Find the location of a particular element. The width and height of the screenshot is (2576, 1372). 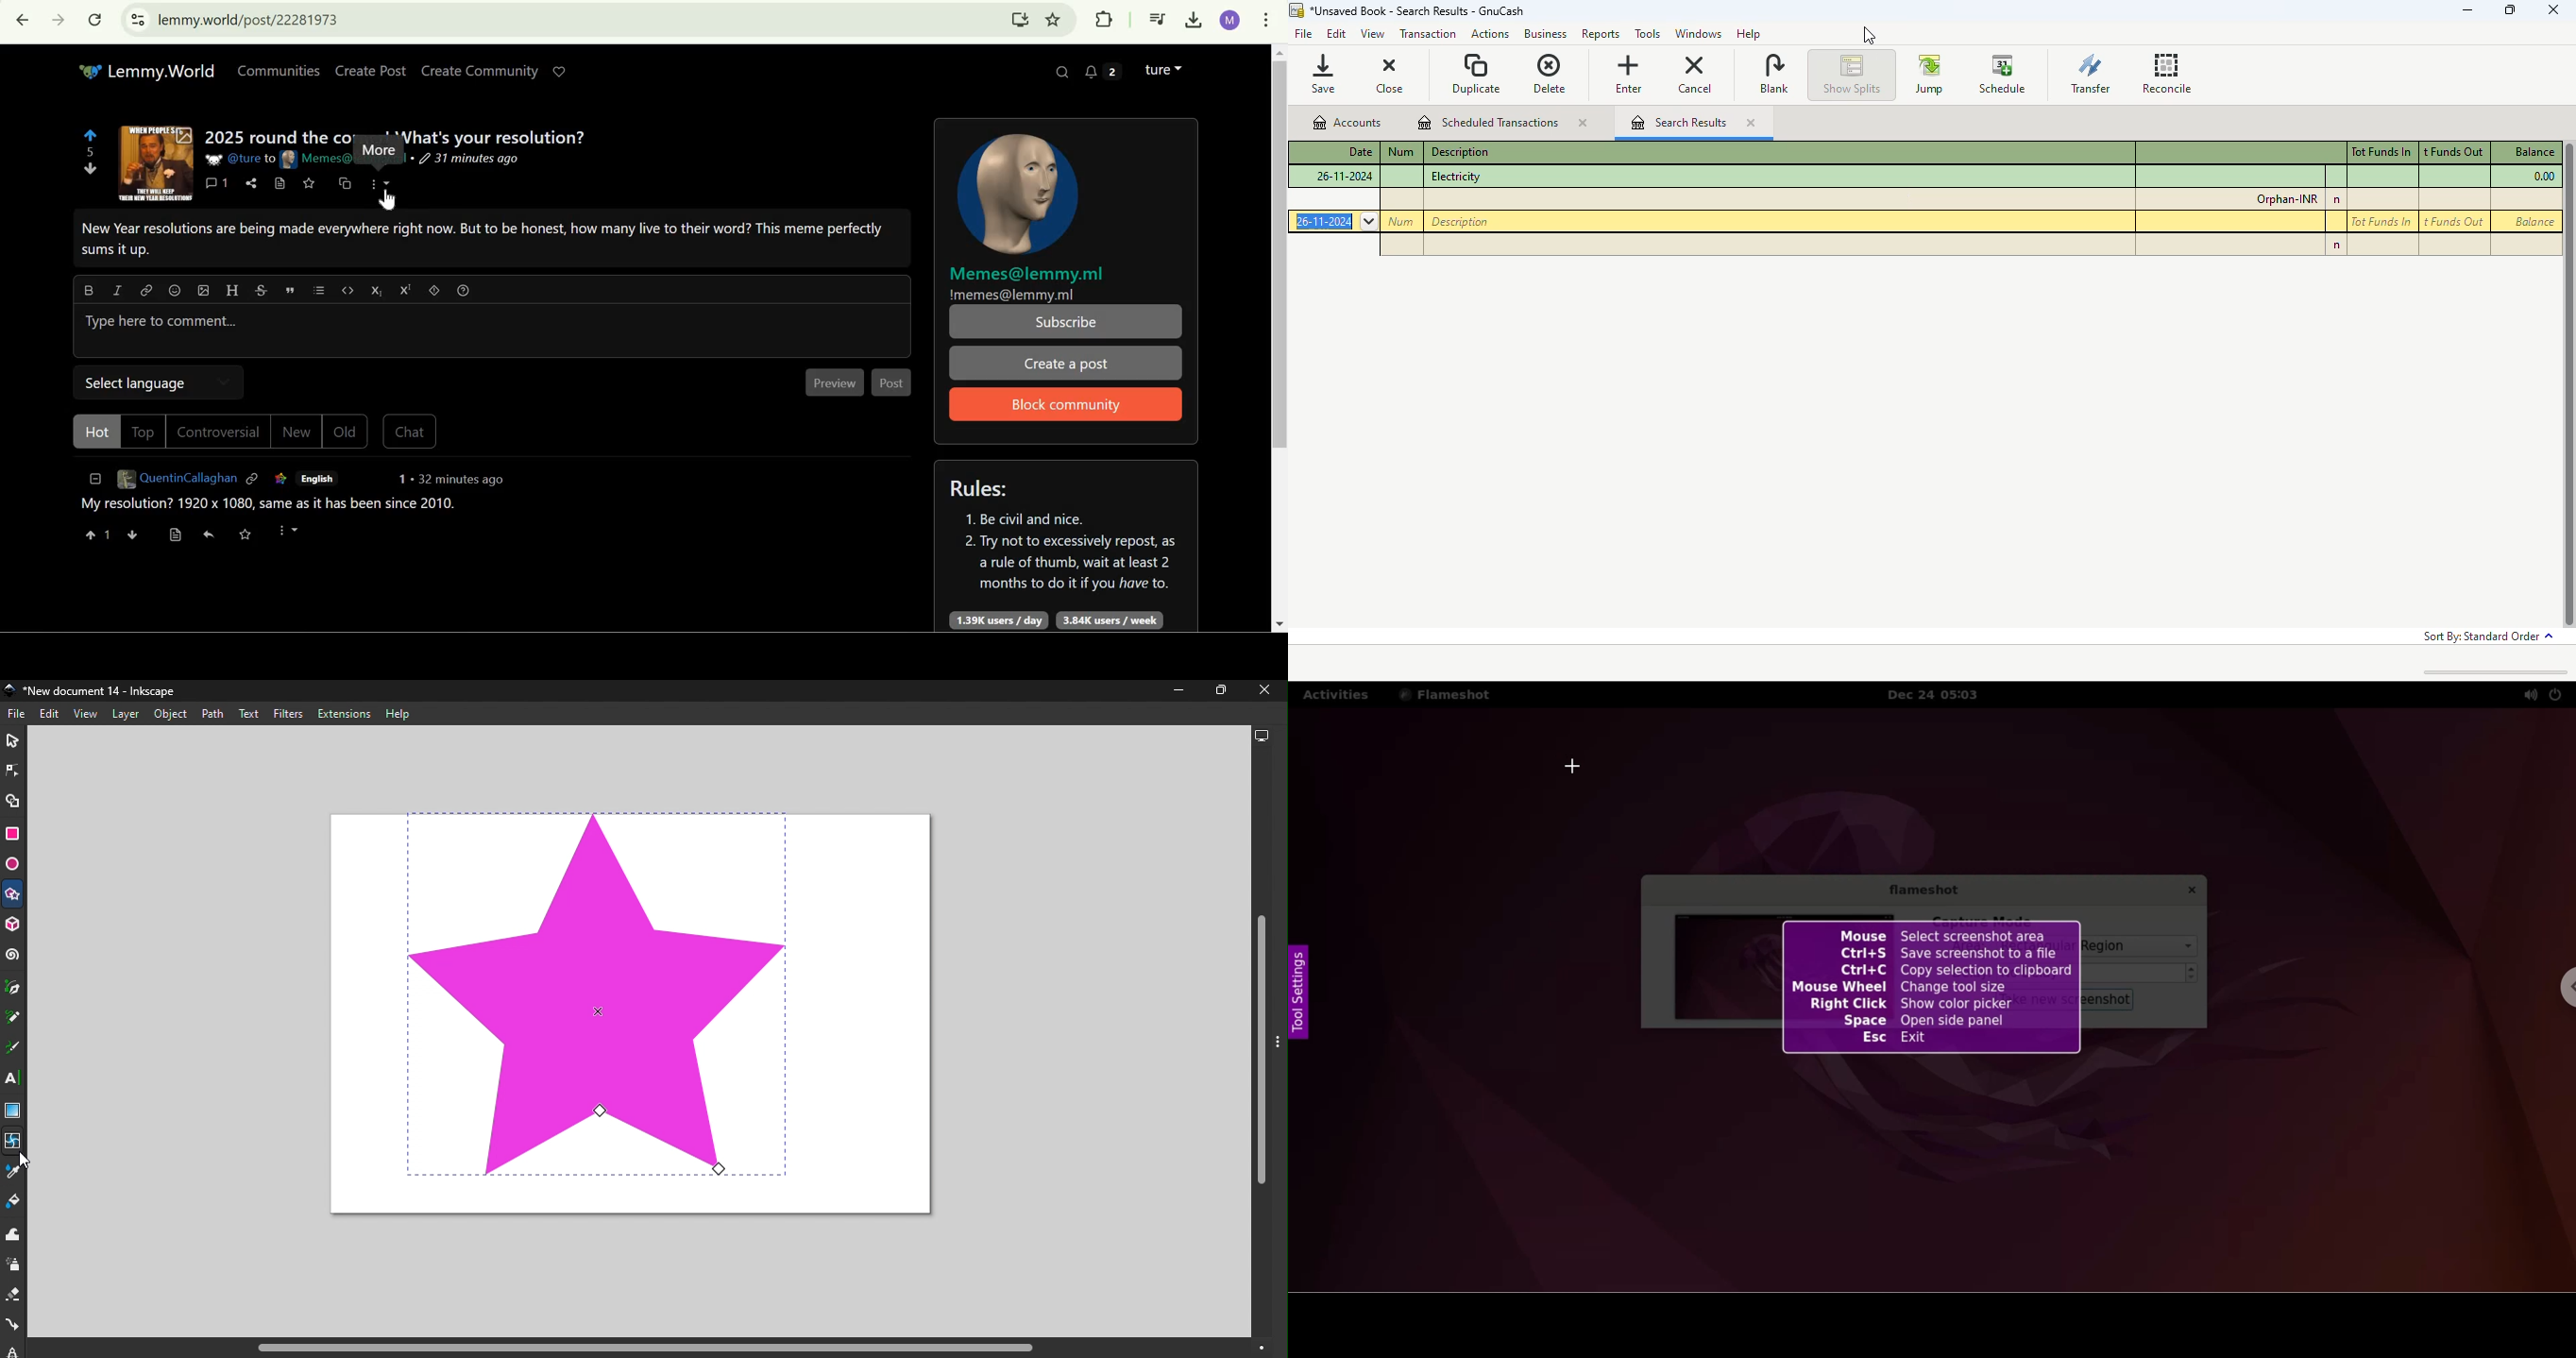

Reload this page is located at coordinates (97, 19).